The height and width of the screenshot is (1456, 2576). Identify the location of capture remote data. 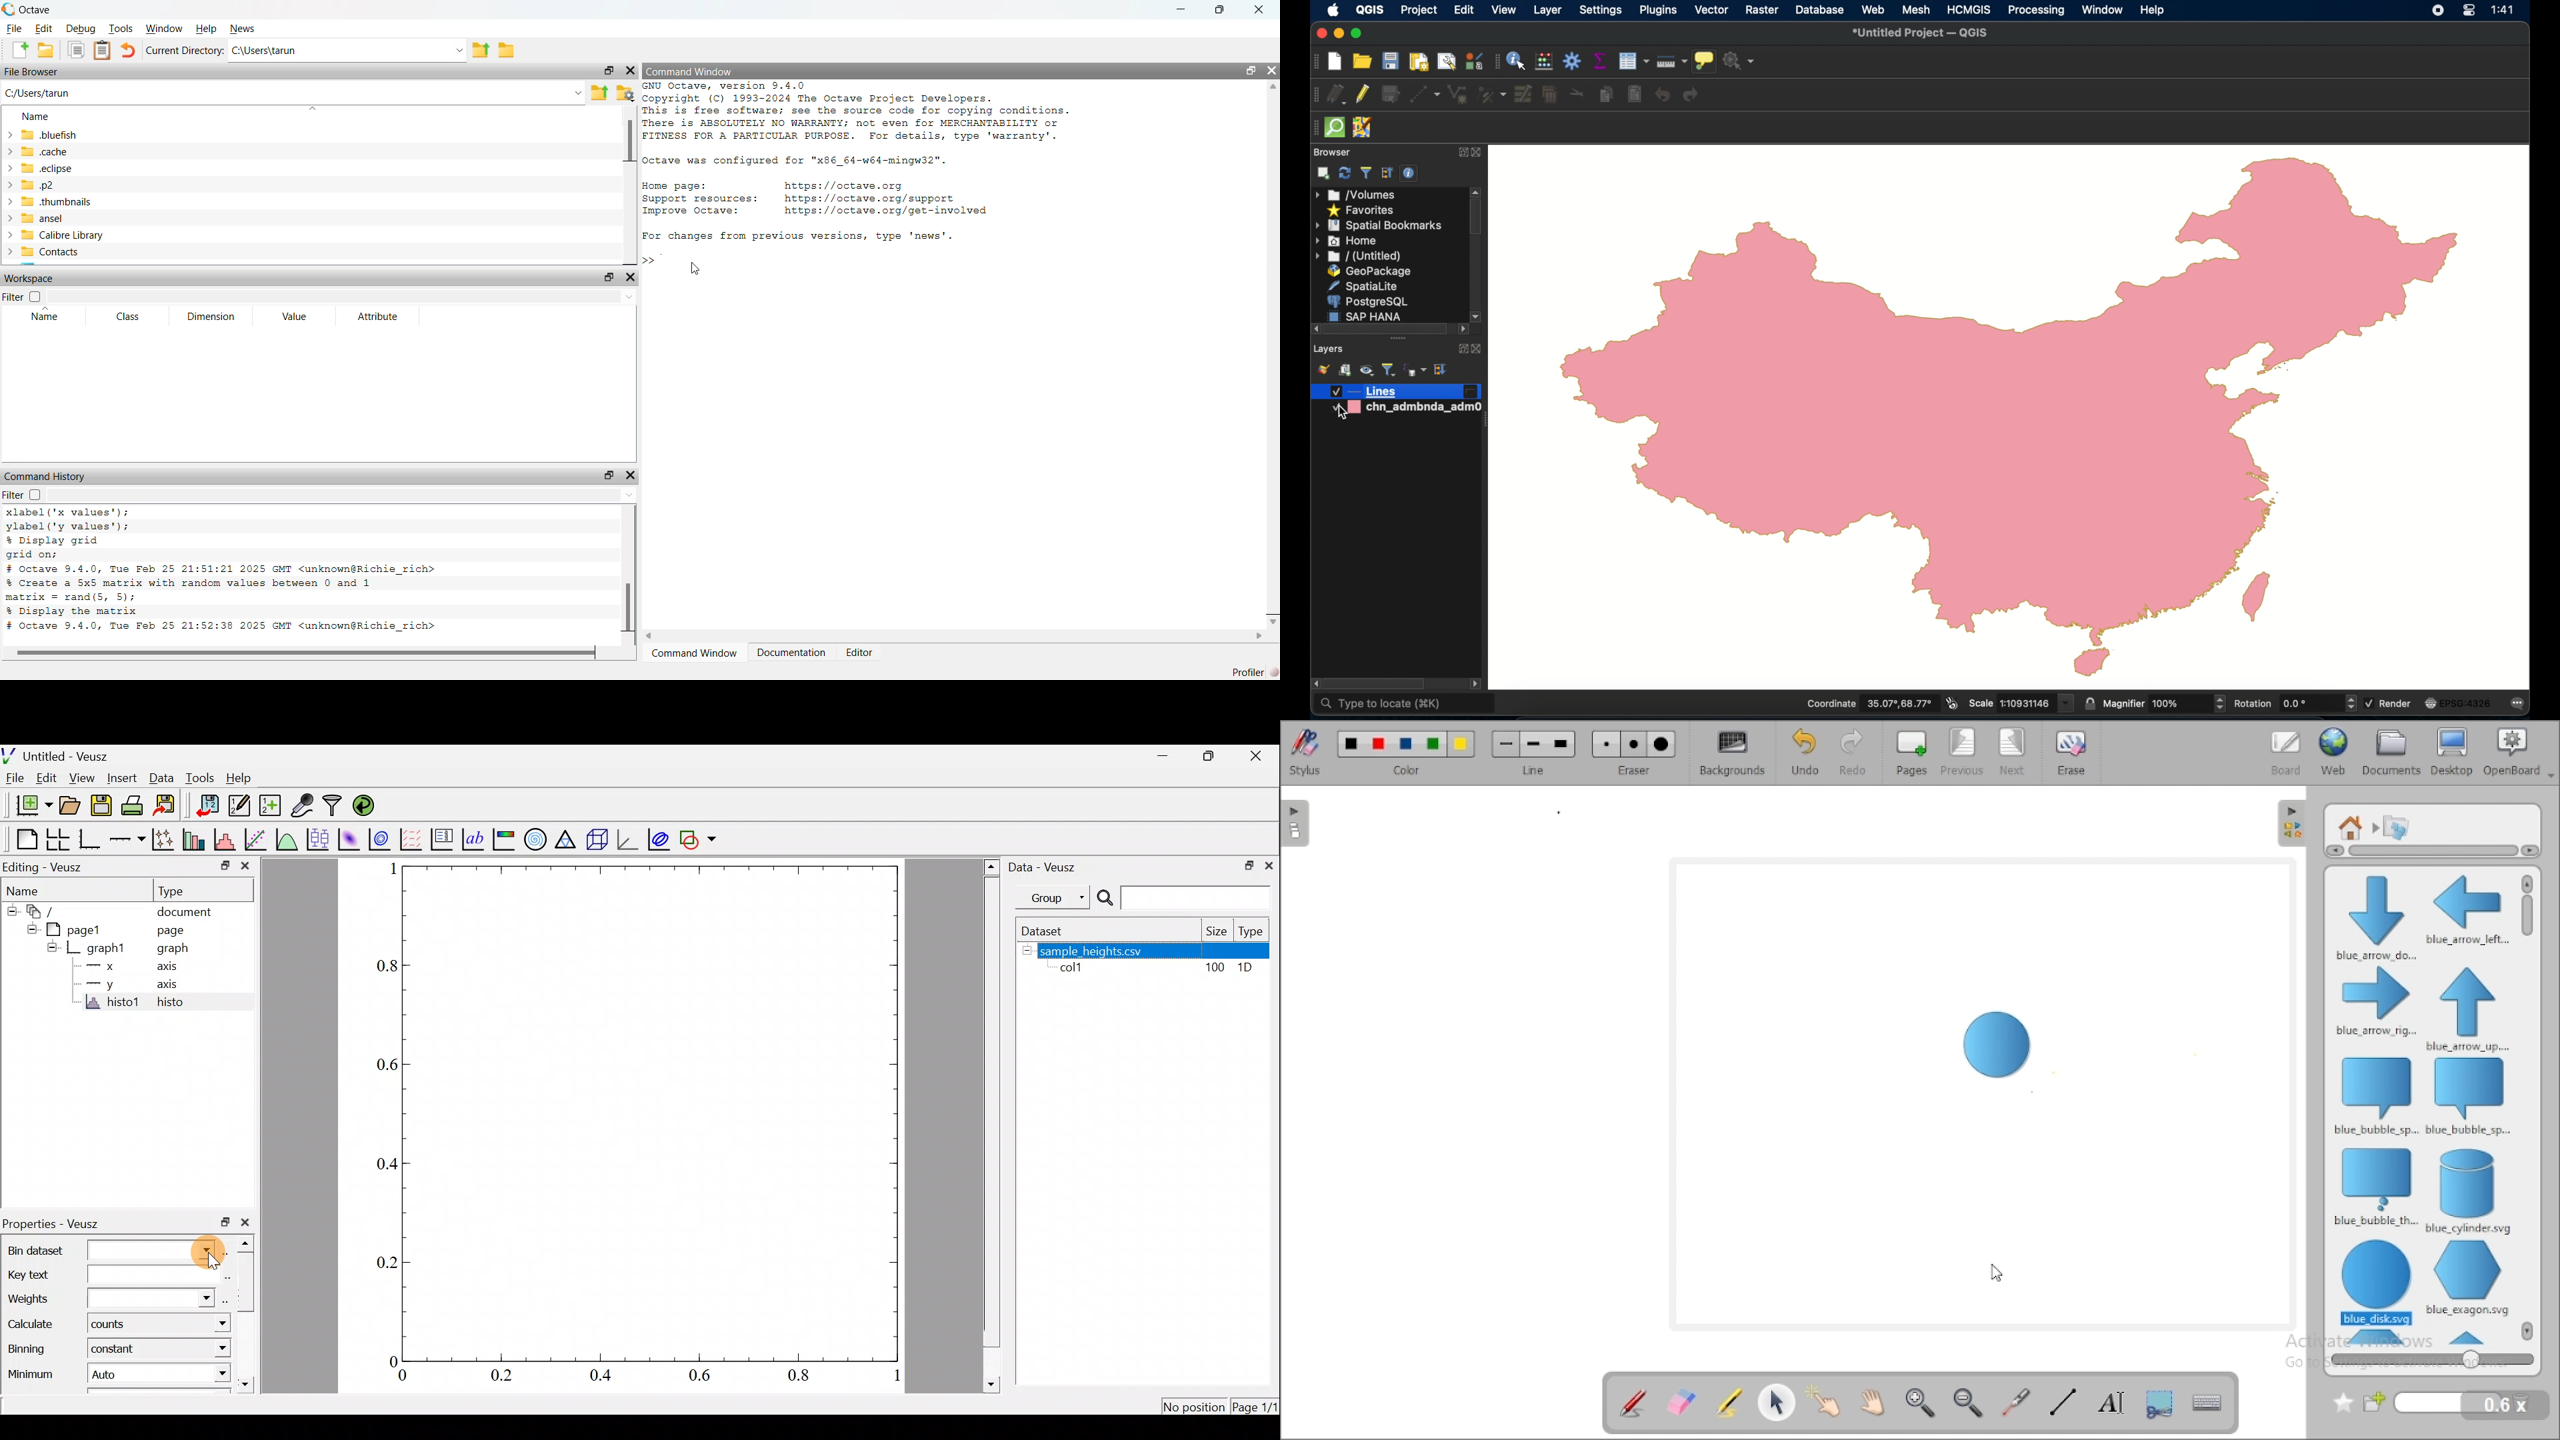
(301, 805).